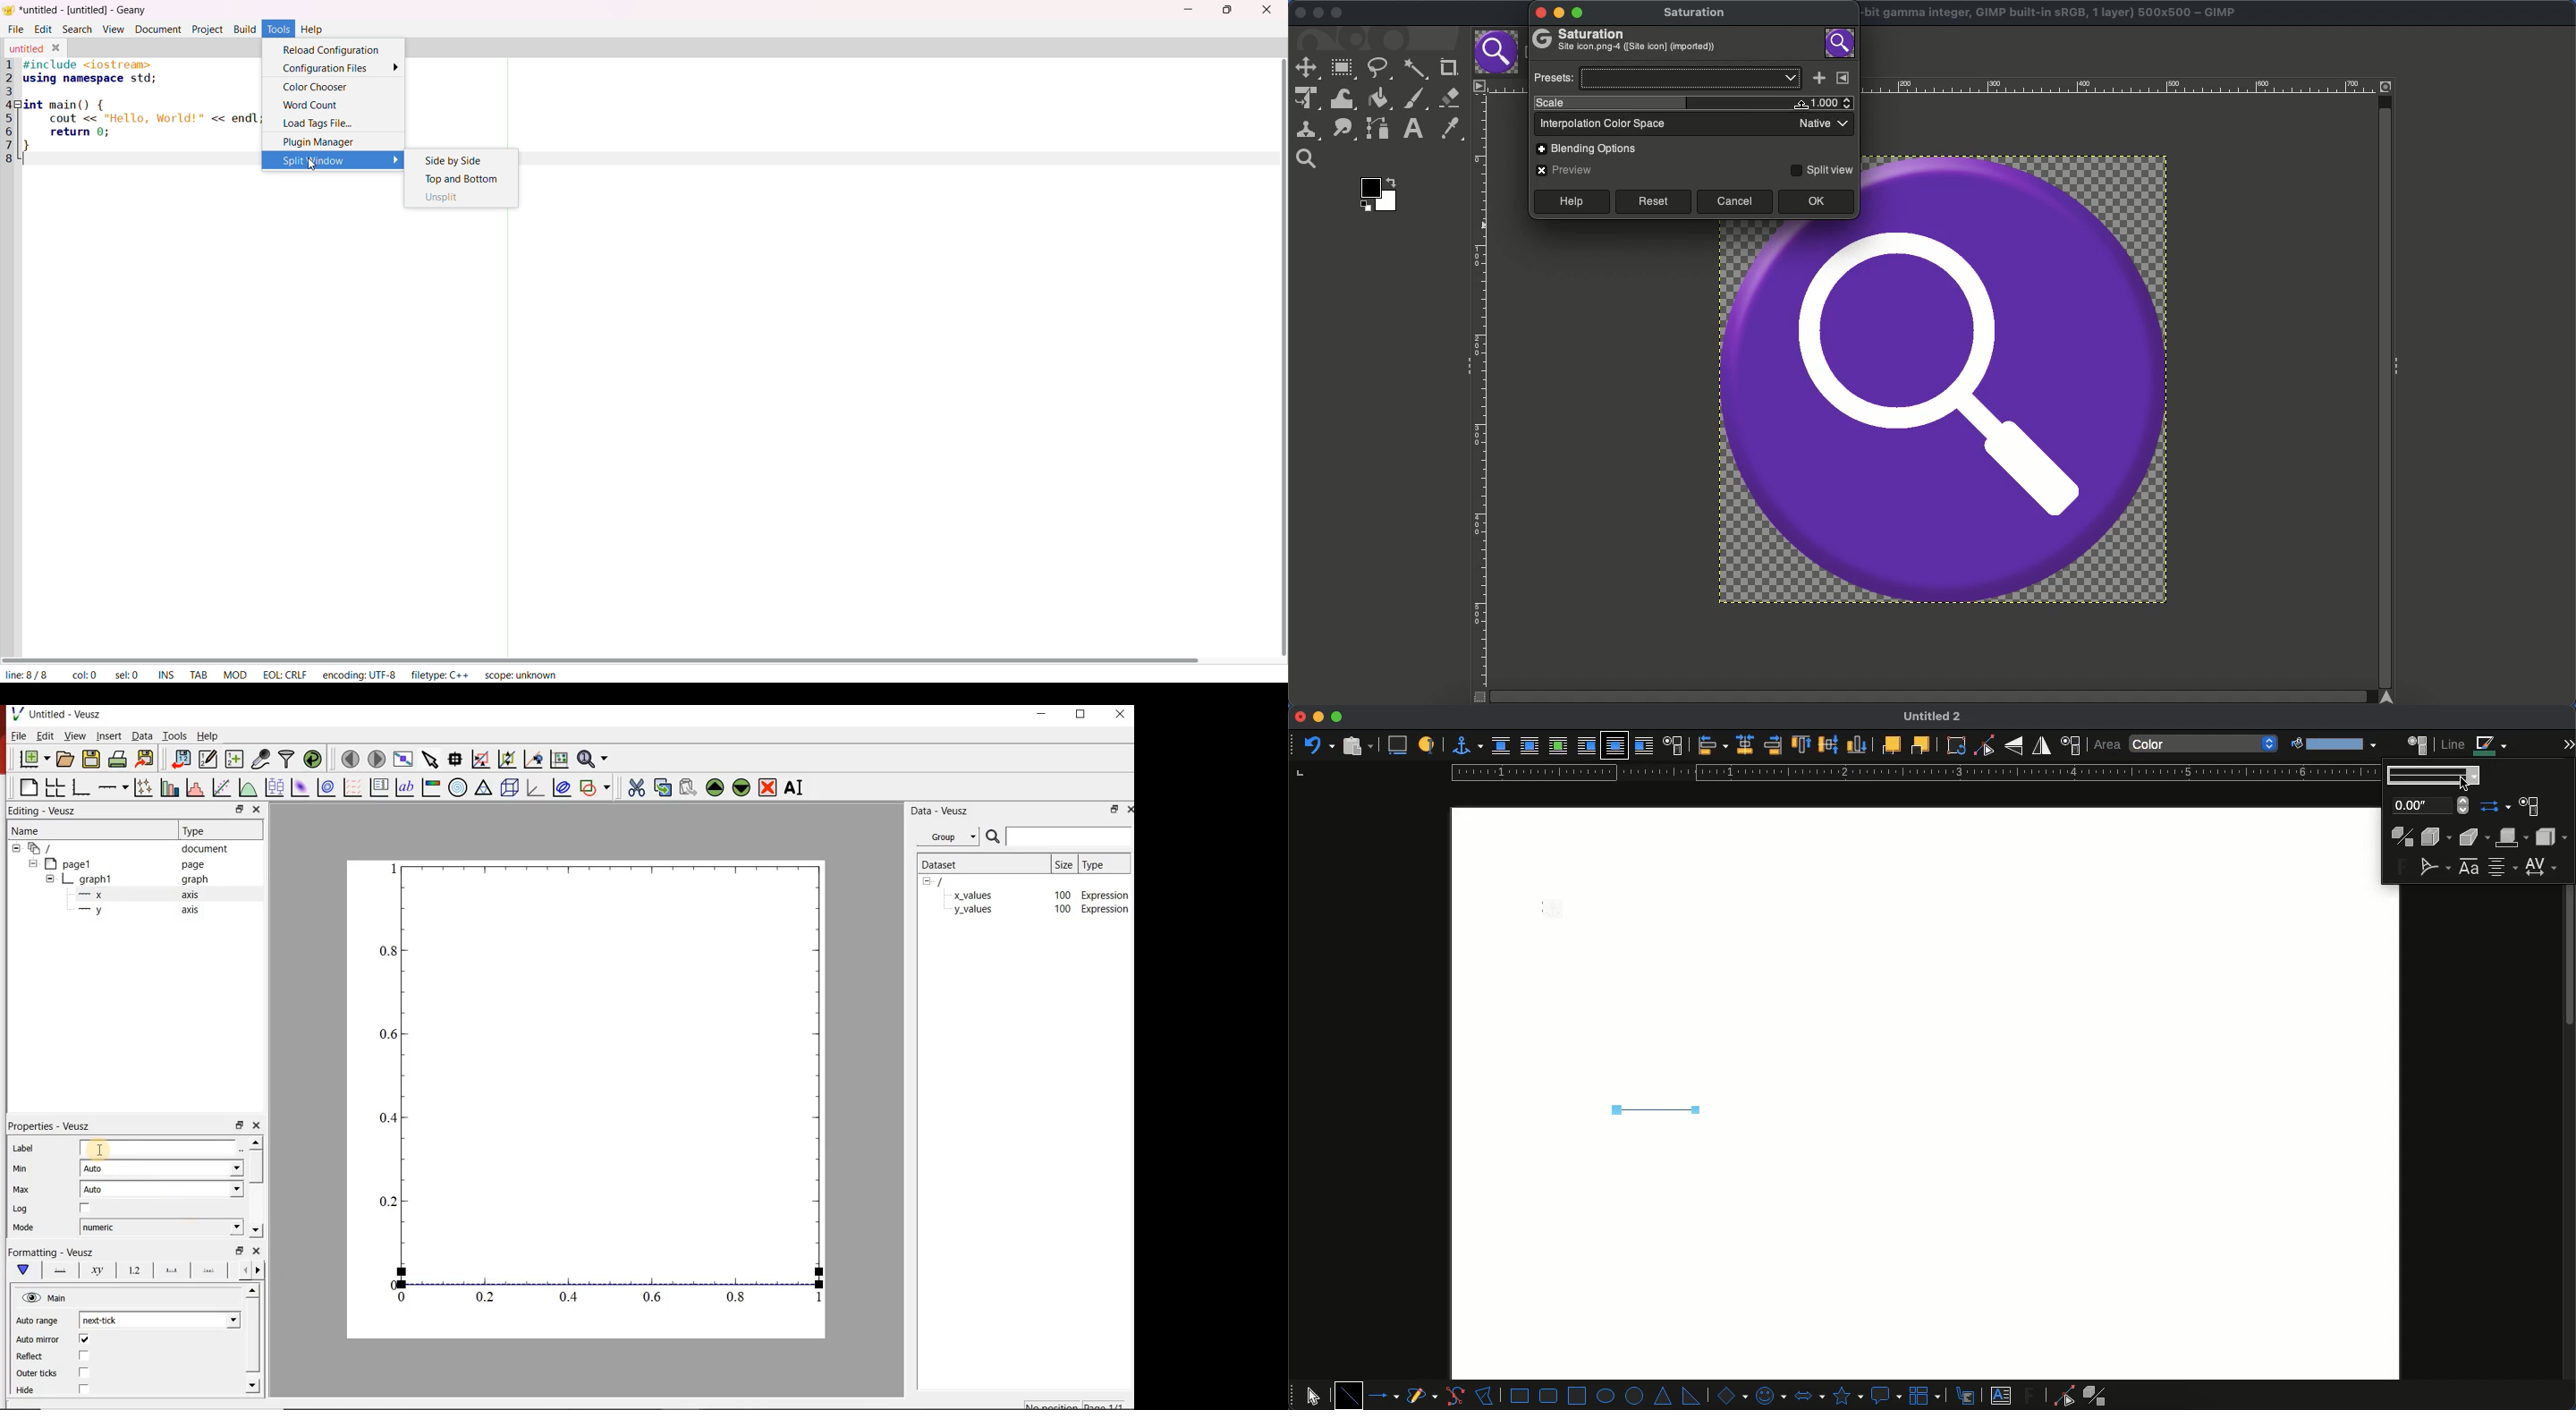 The image size is (2576, 1428). Describe the element at coordinates (2384, 383) in the screenshot. I see `Scroll` at that location.